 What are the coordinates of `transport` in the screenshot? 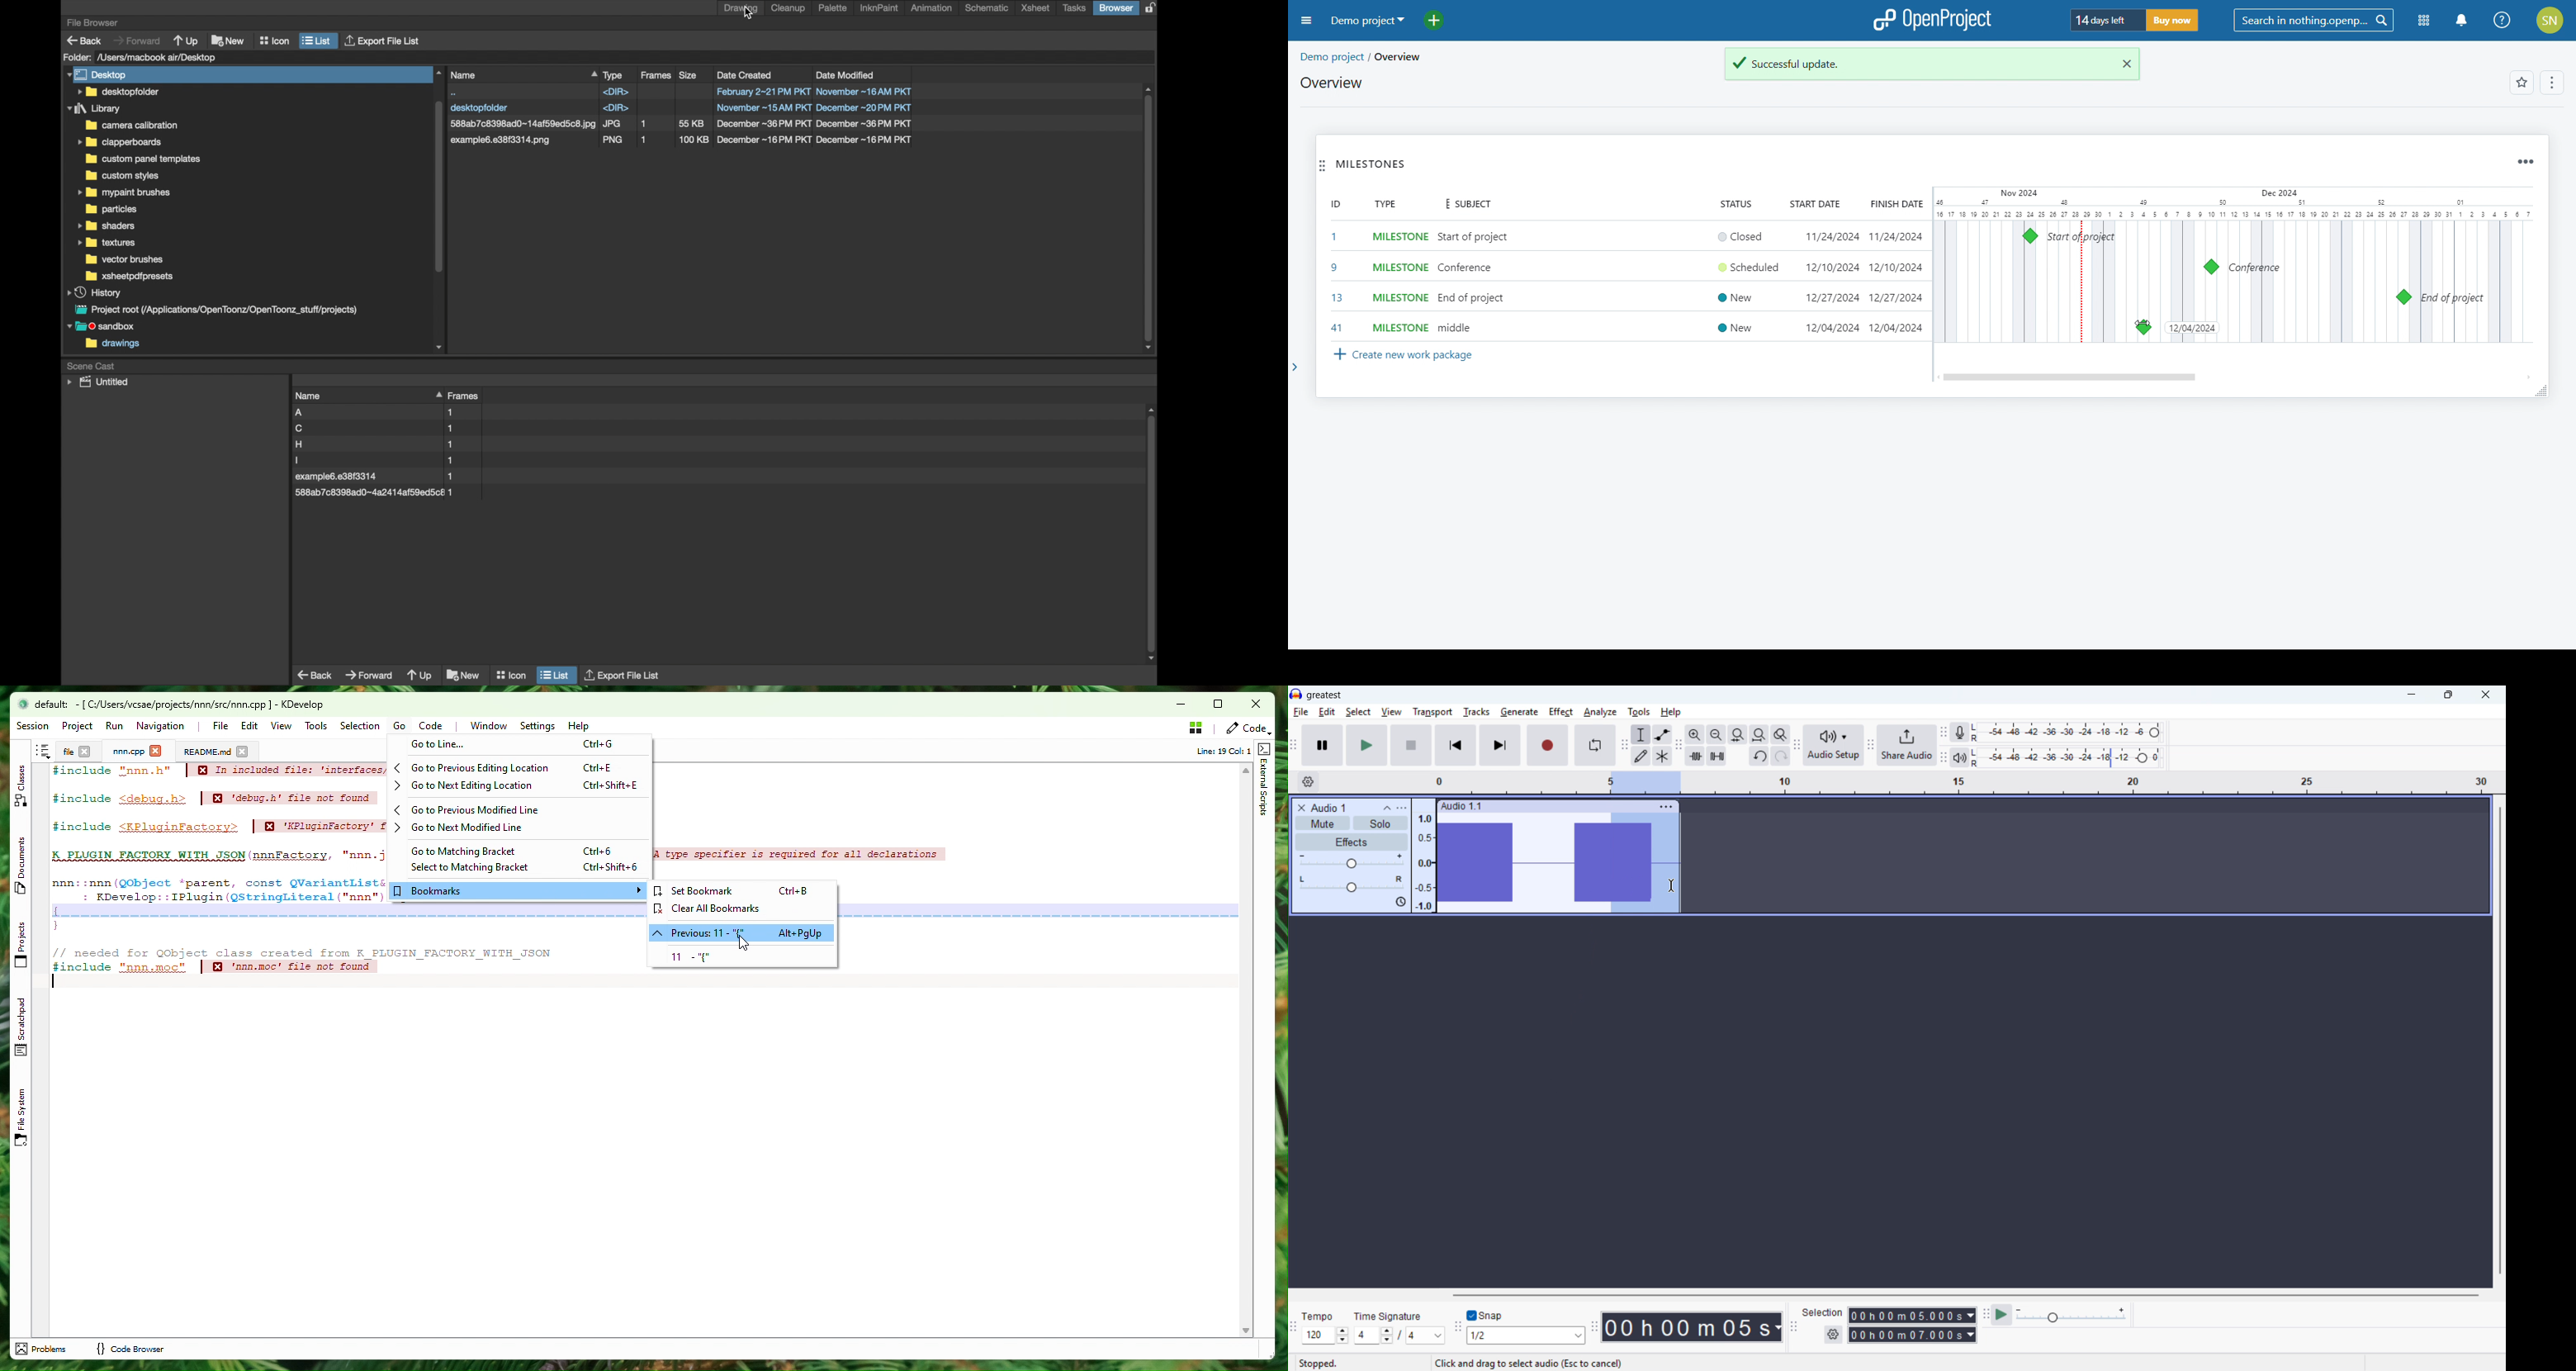 It's located at (1433, 712).